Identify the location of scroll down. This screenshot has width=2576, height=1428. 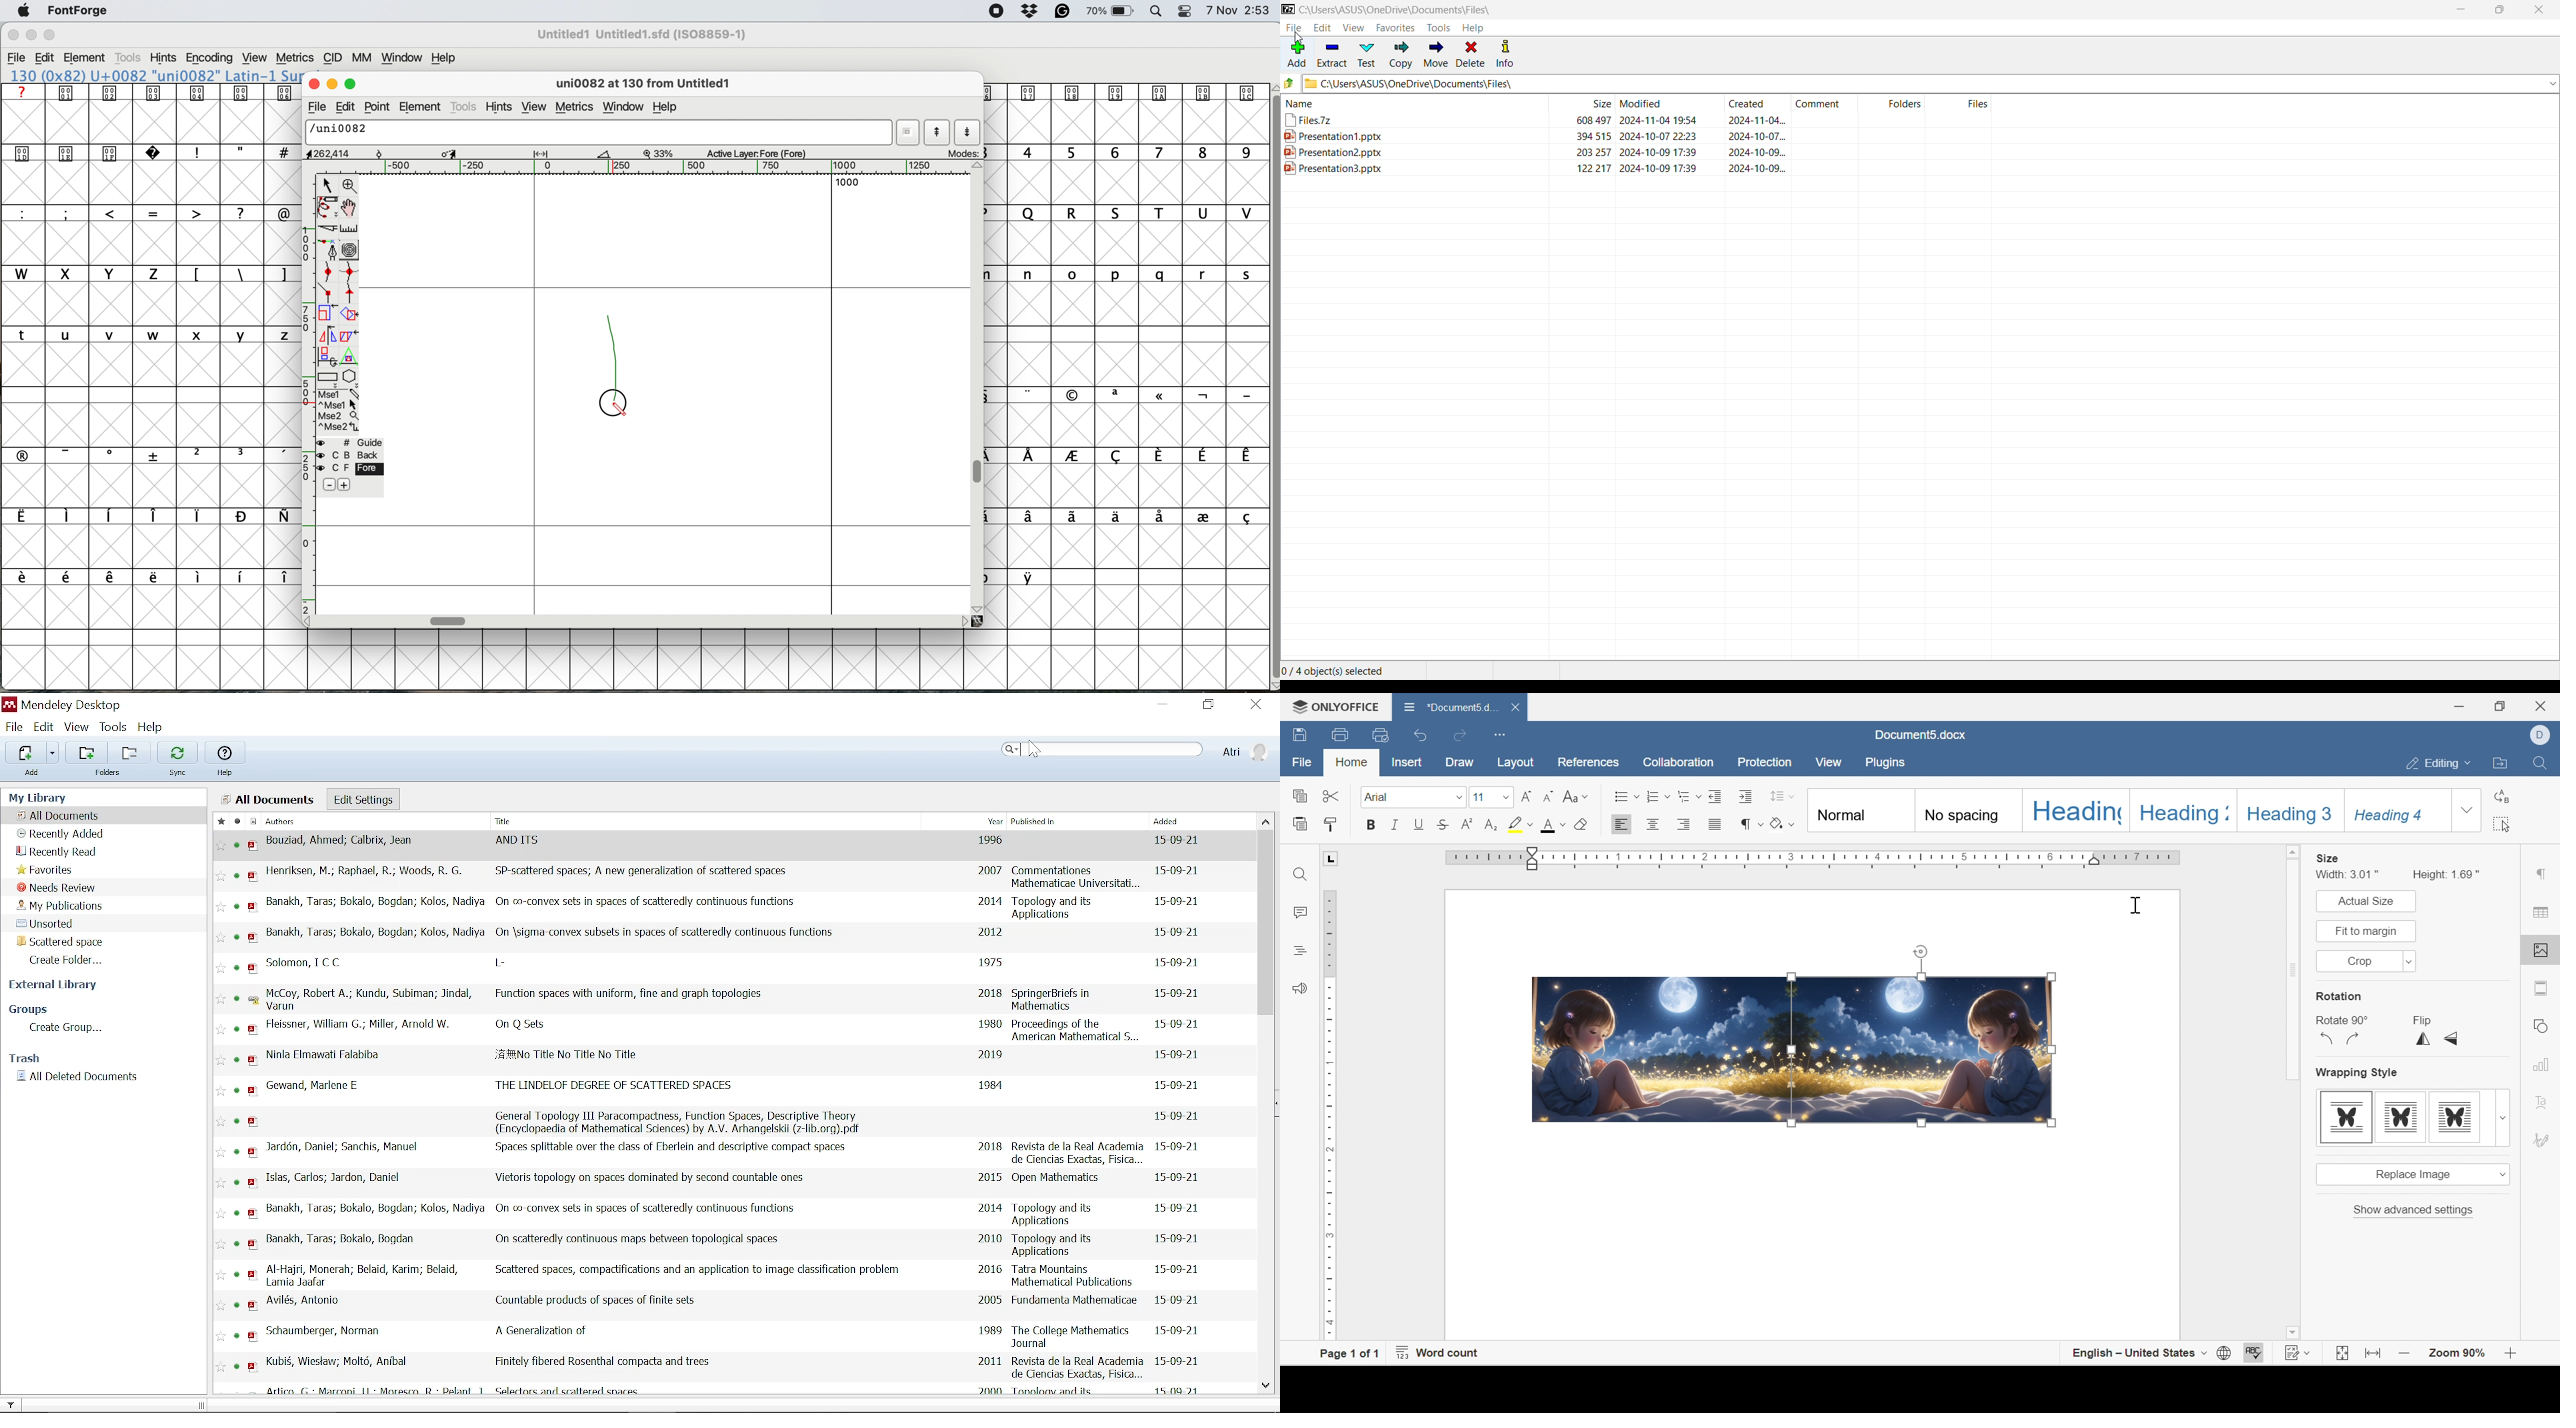
(2512, 1335).